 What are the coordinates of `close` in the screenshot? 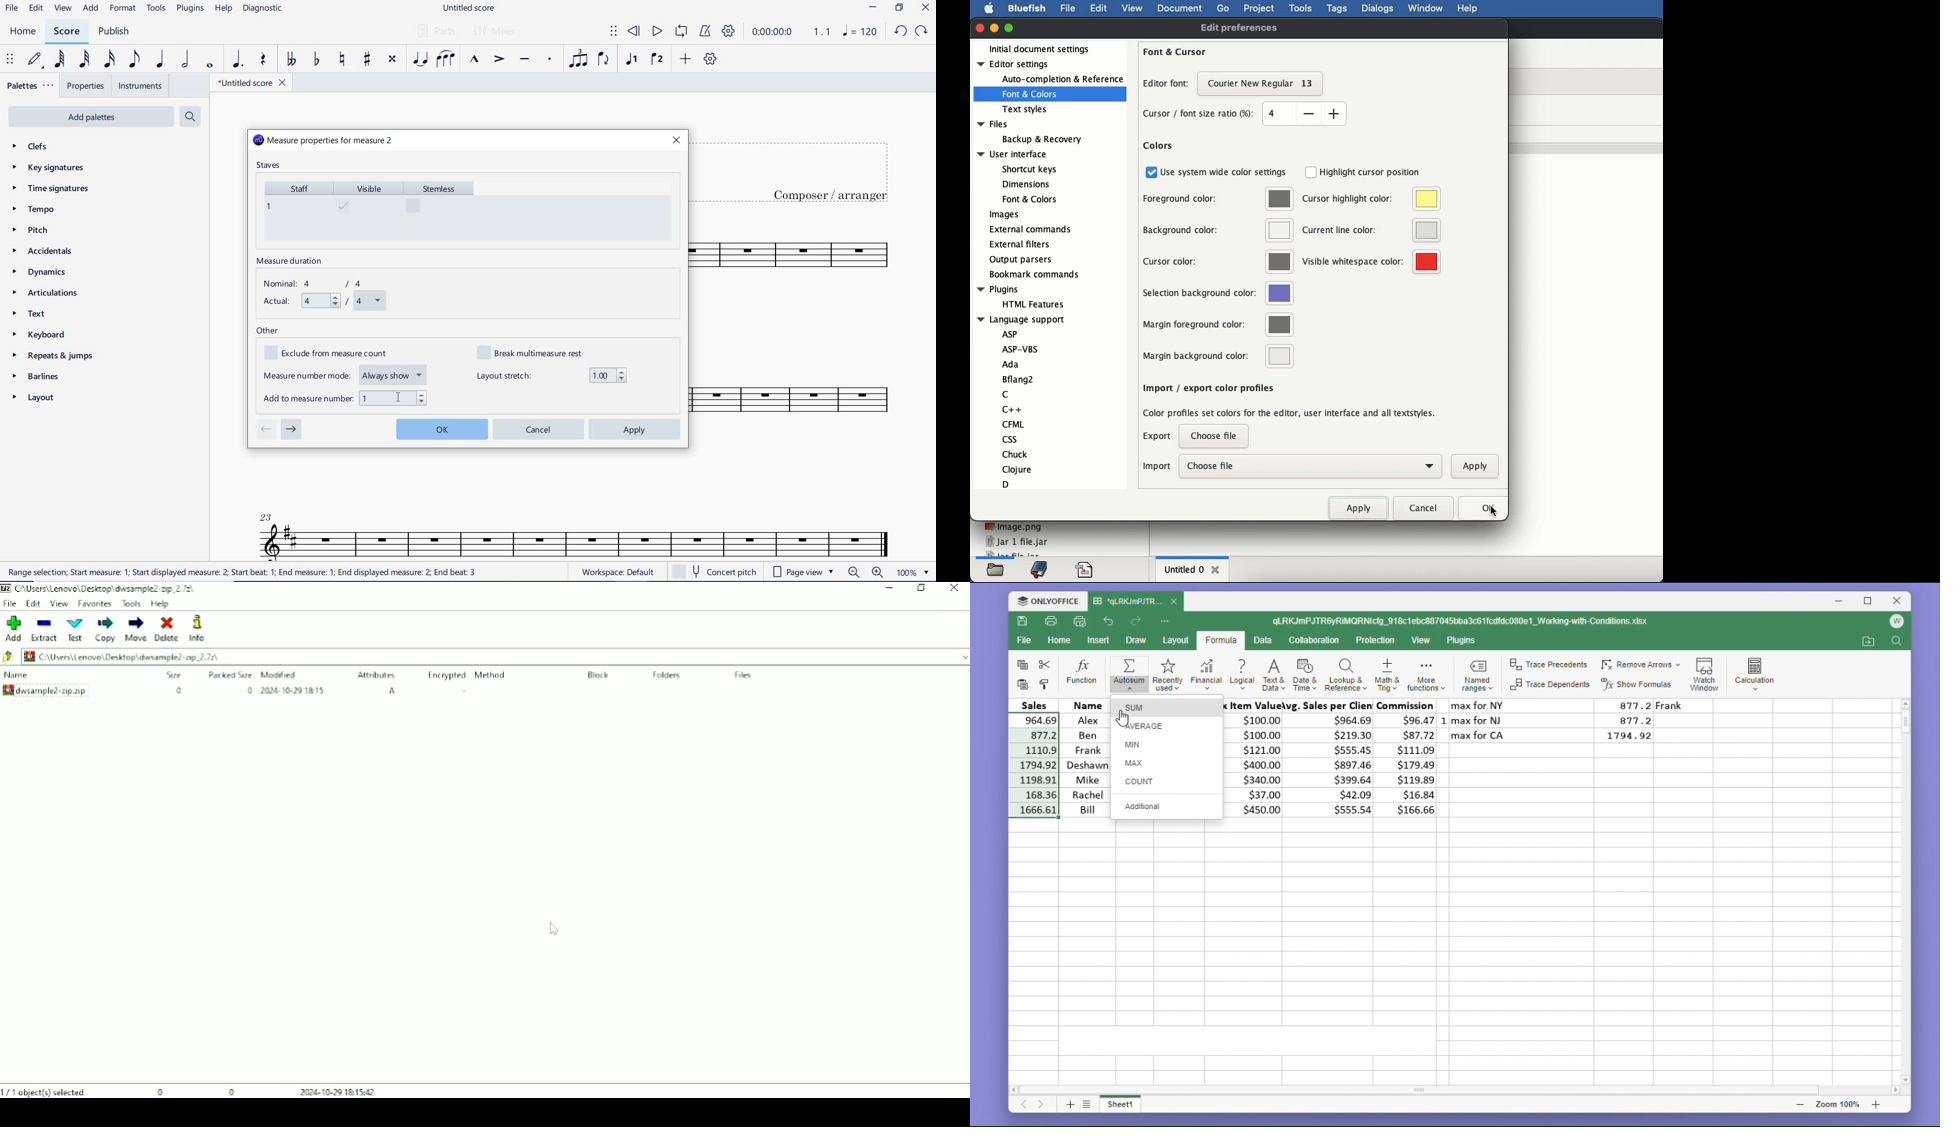 It's located at (1898, 600).